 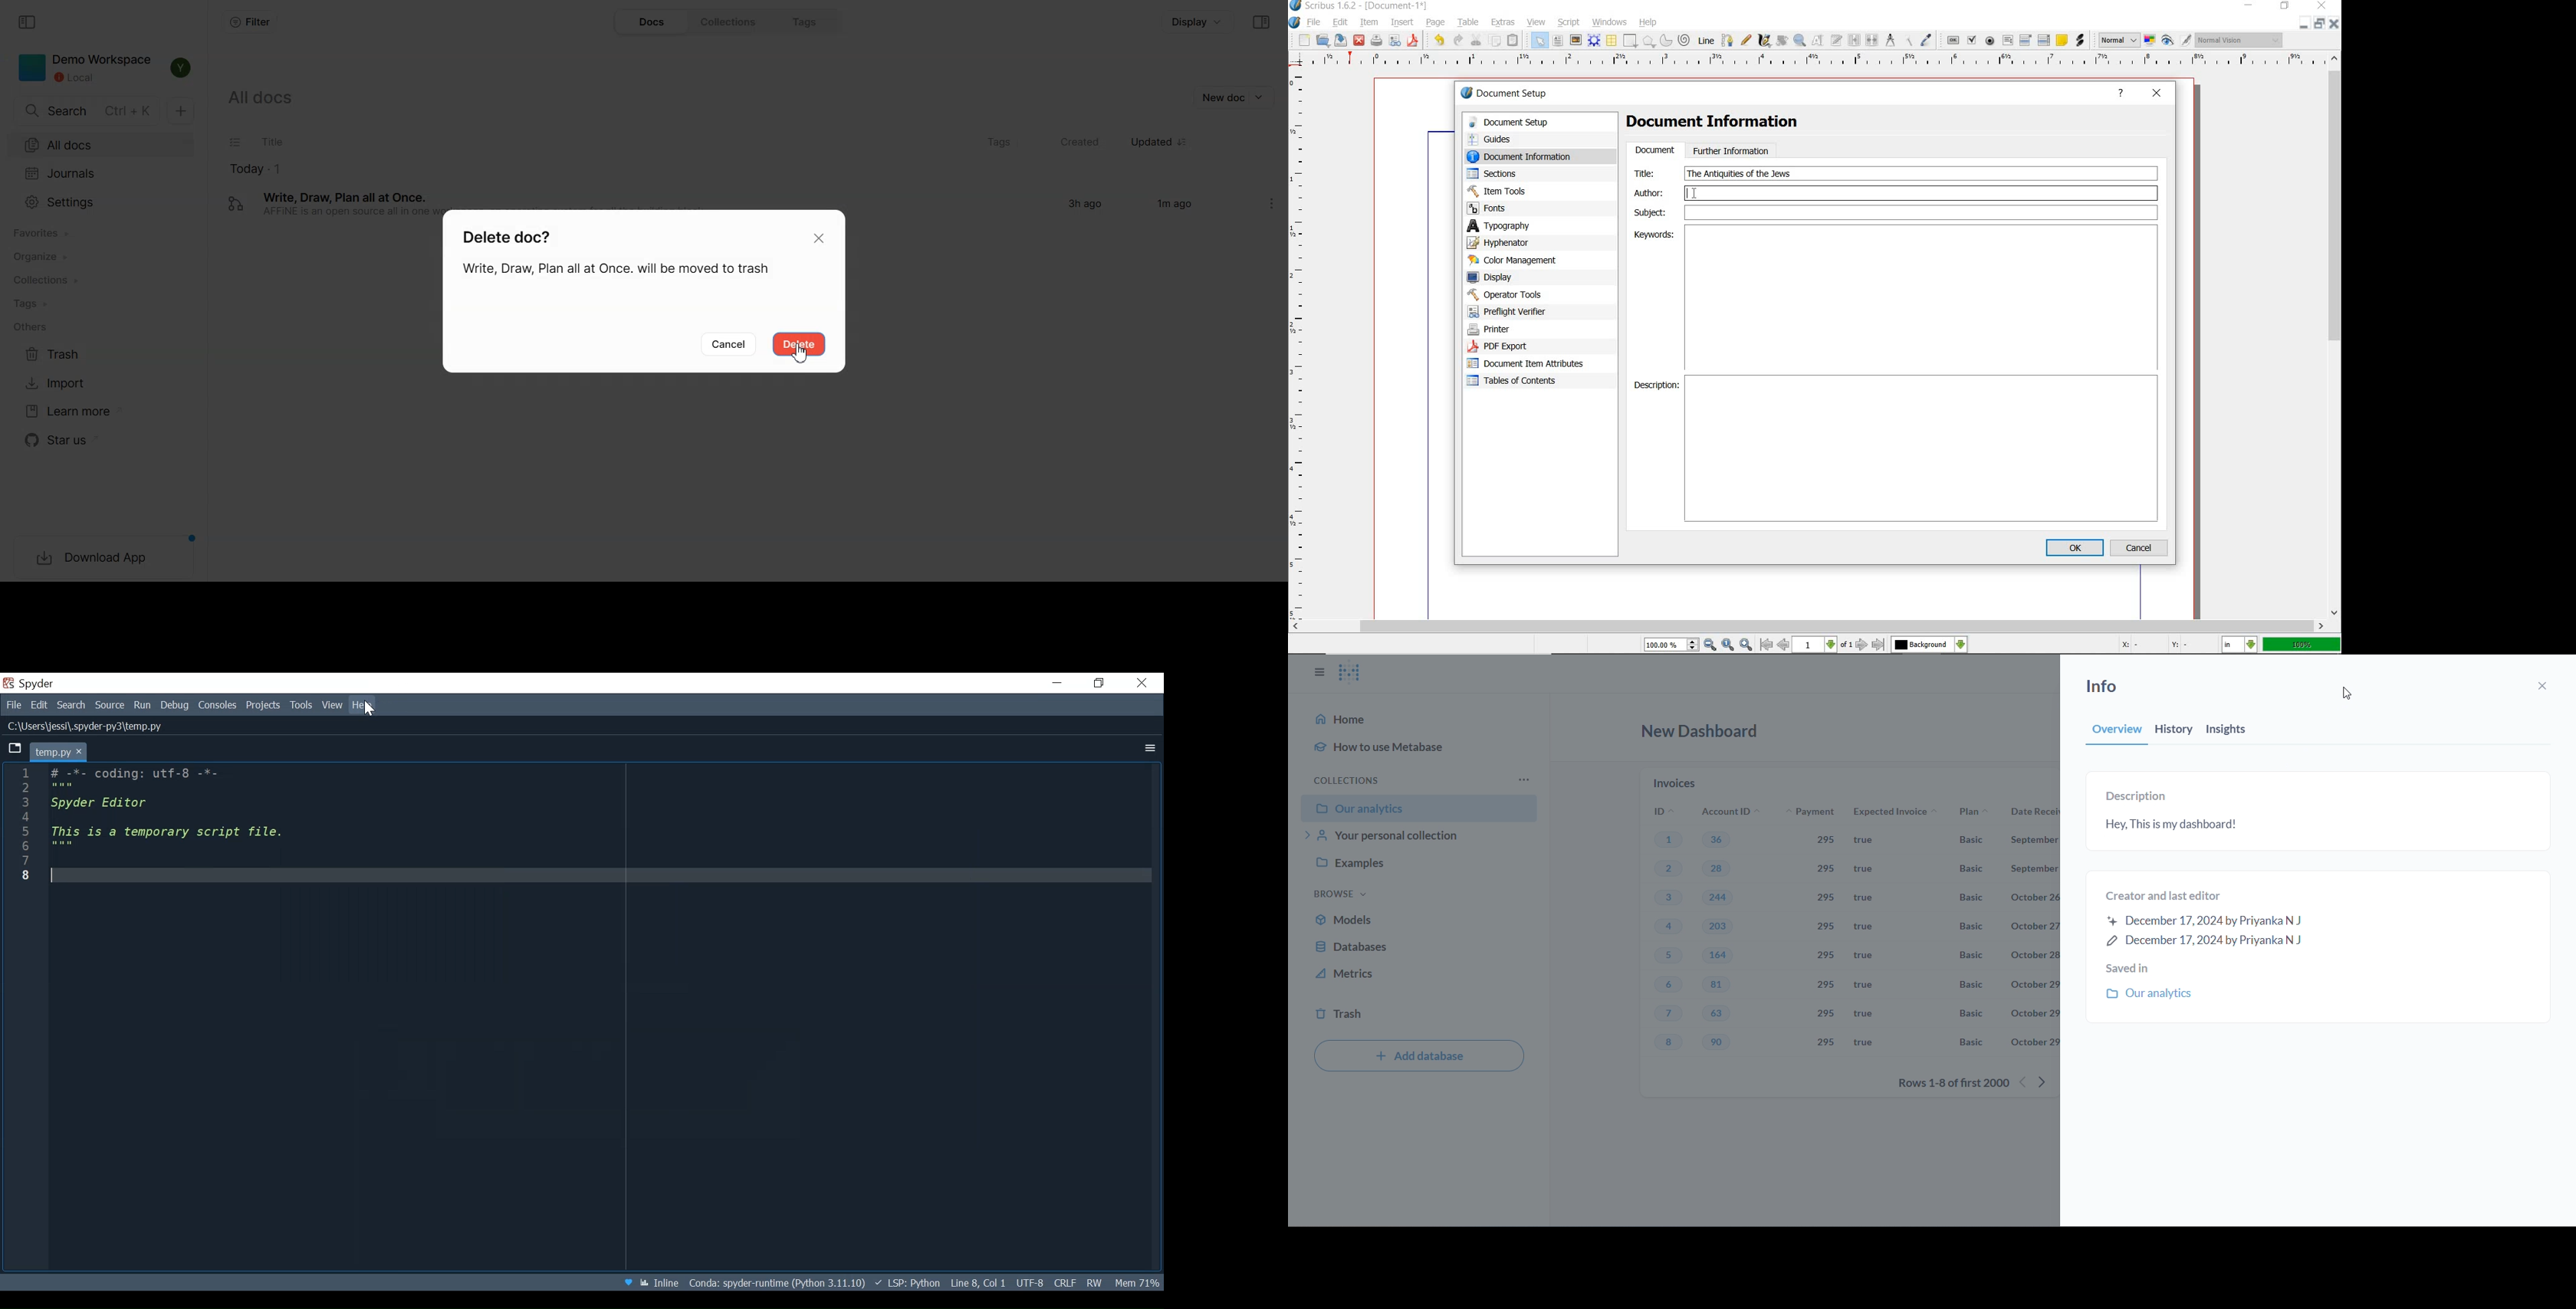 What do you see at coordinates (2239, 644) in the screenshot?
I see `select the current unit` at bounding box center [2239, 644].